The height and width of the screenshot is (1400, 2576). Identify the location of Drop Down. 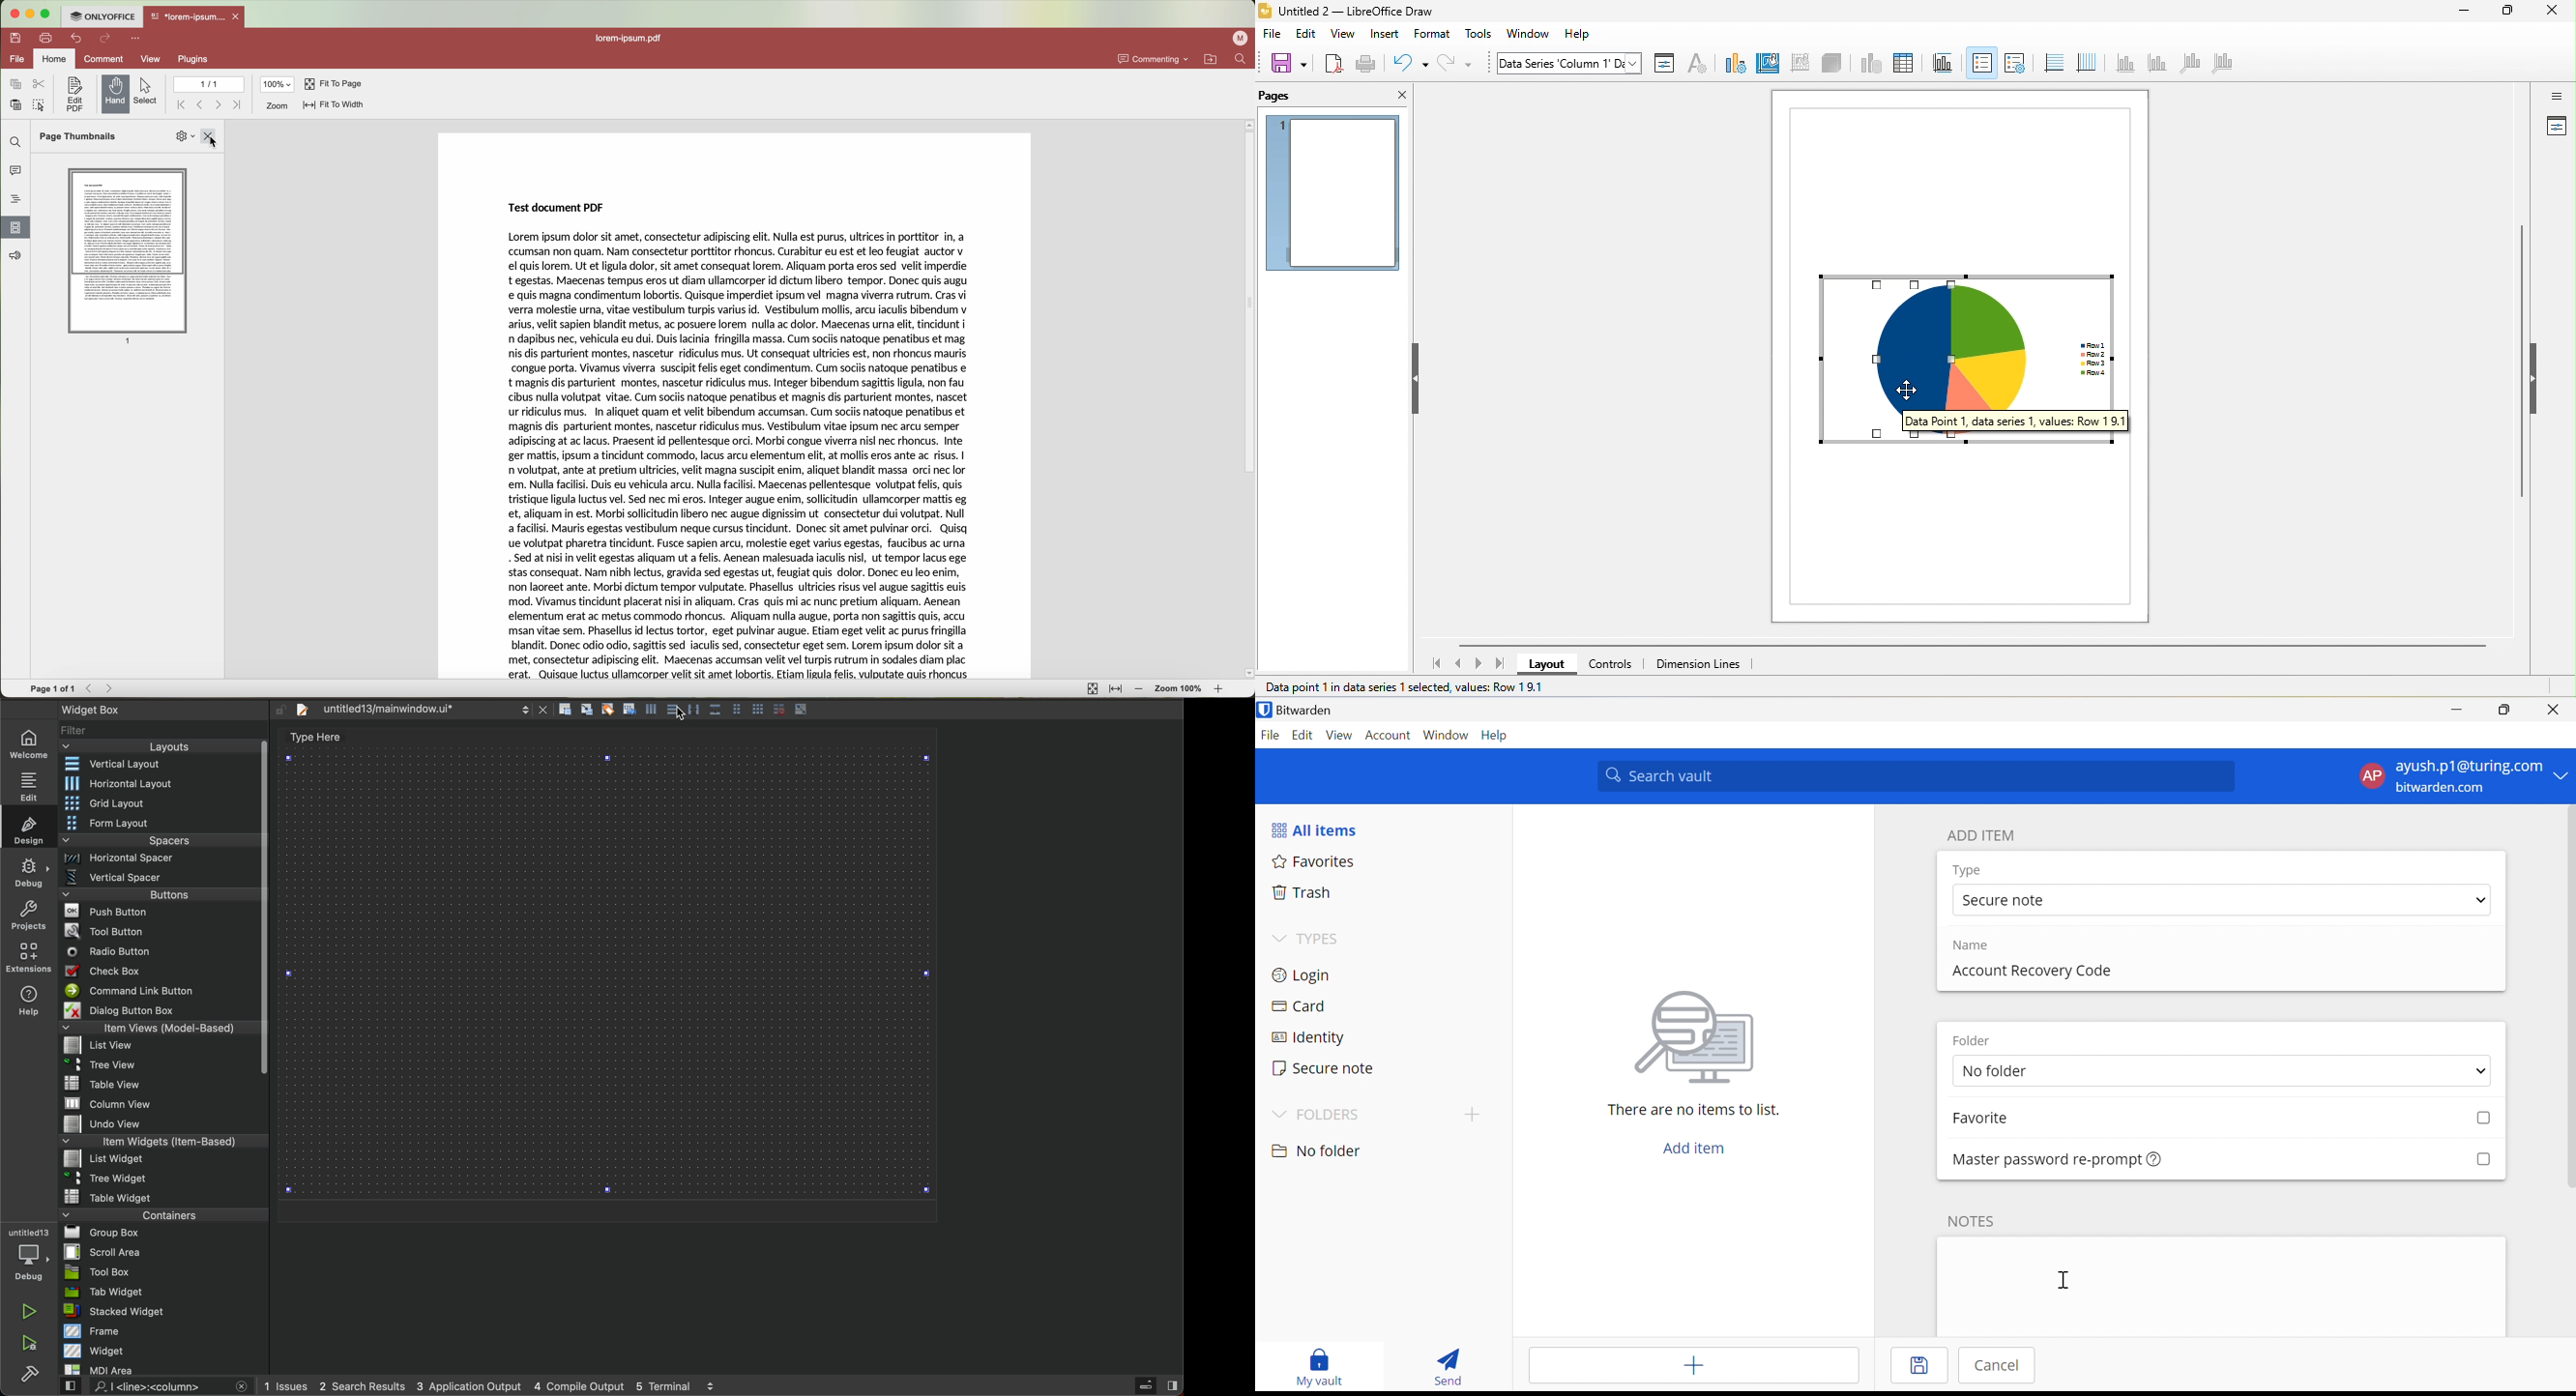
(1277, 1113).